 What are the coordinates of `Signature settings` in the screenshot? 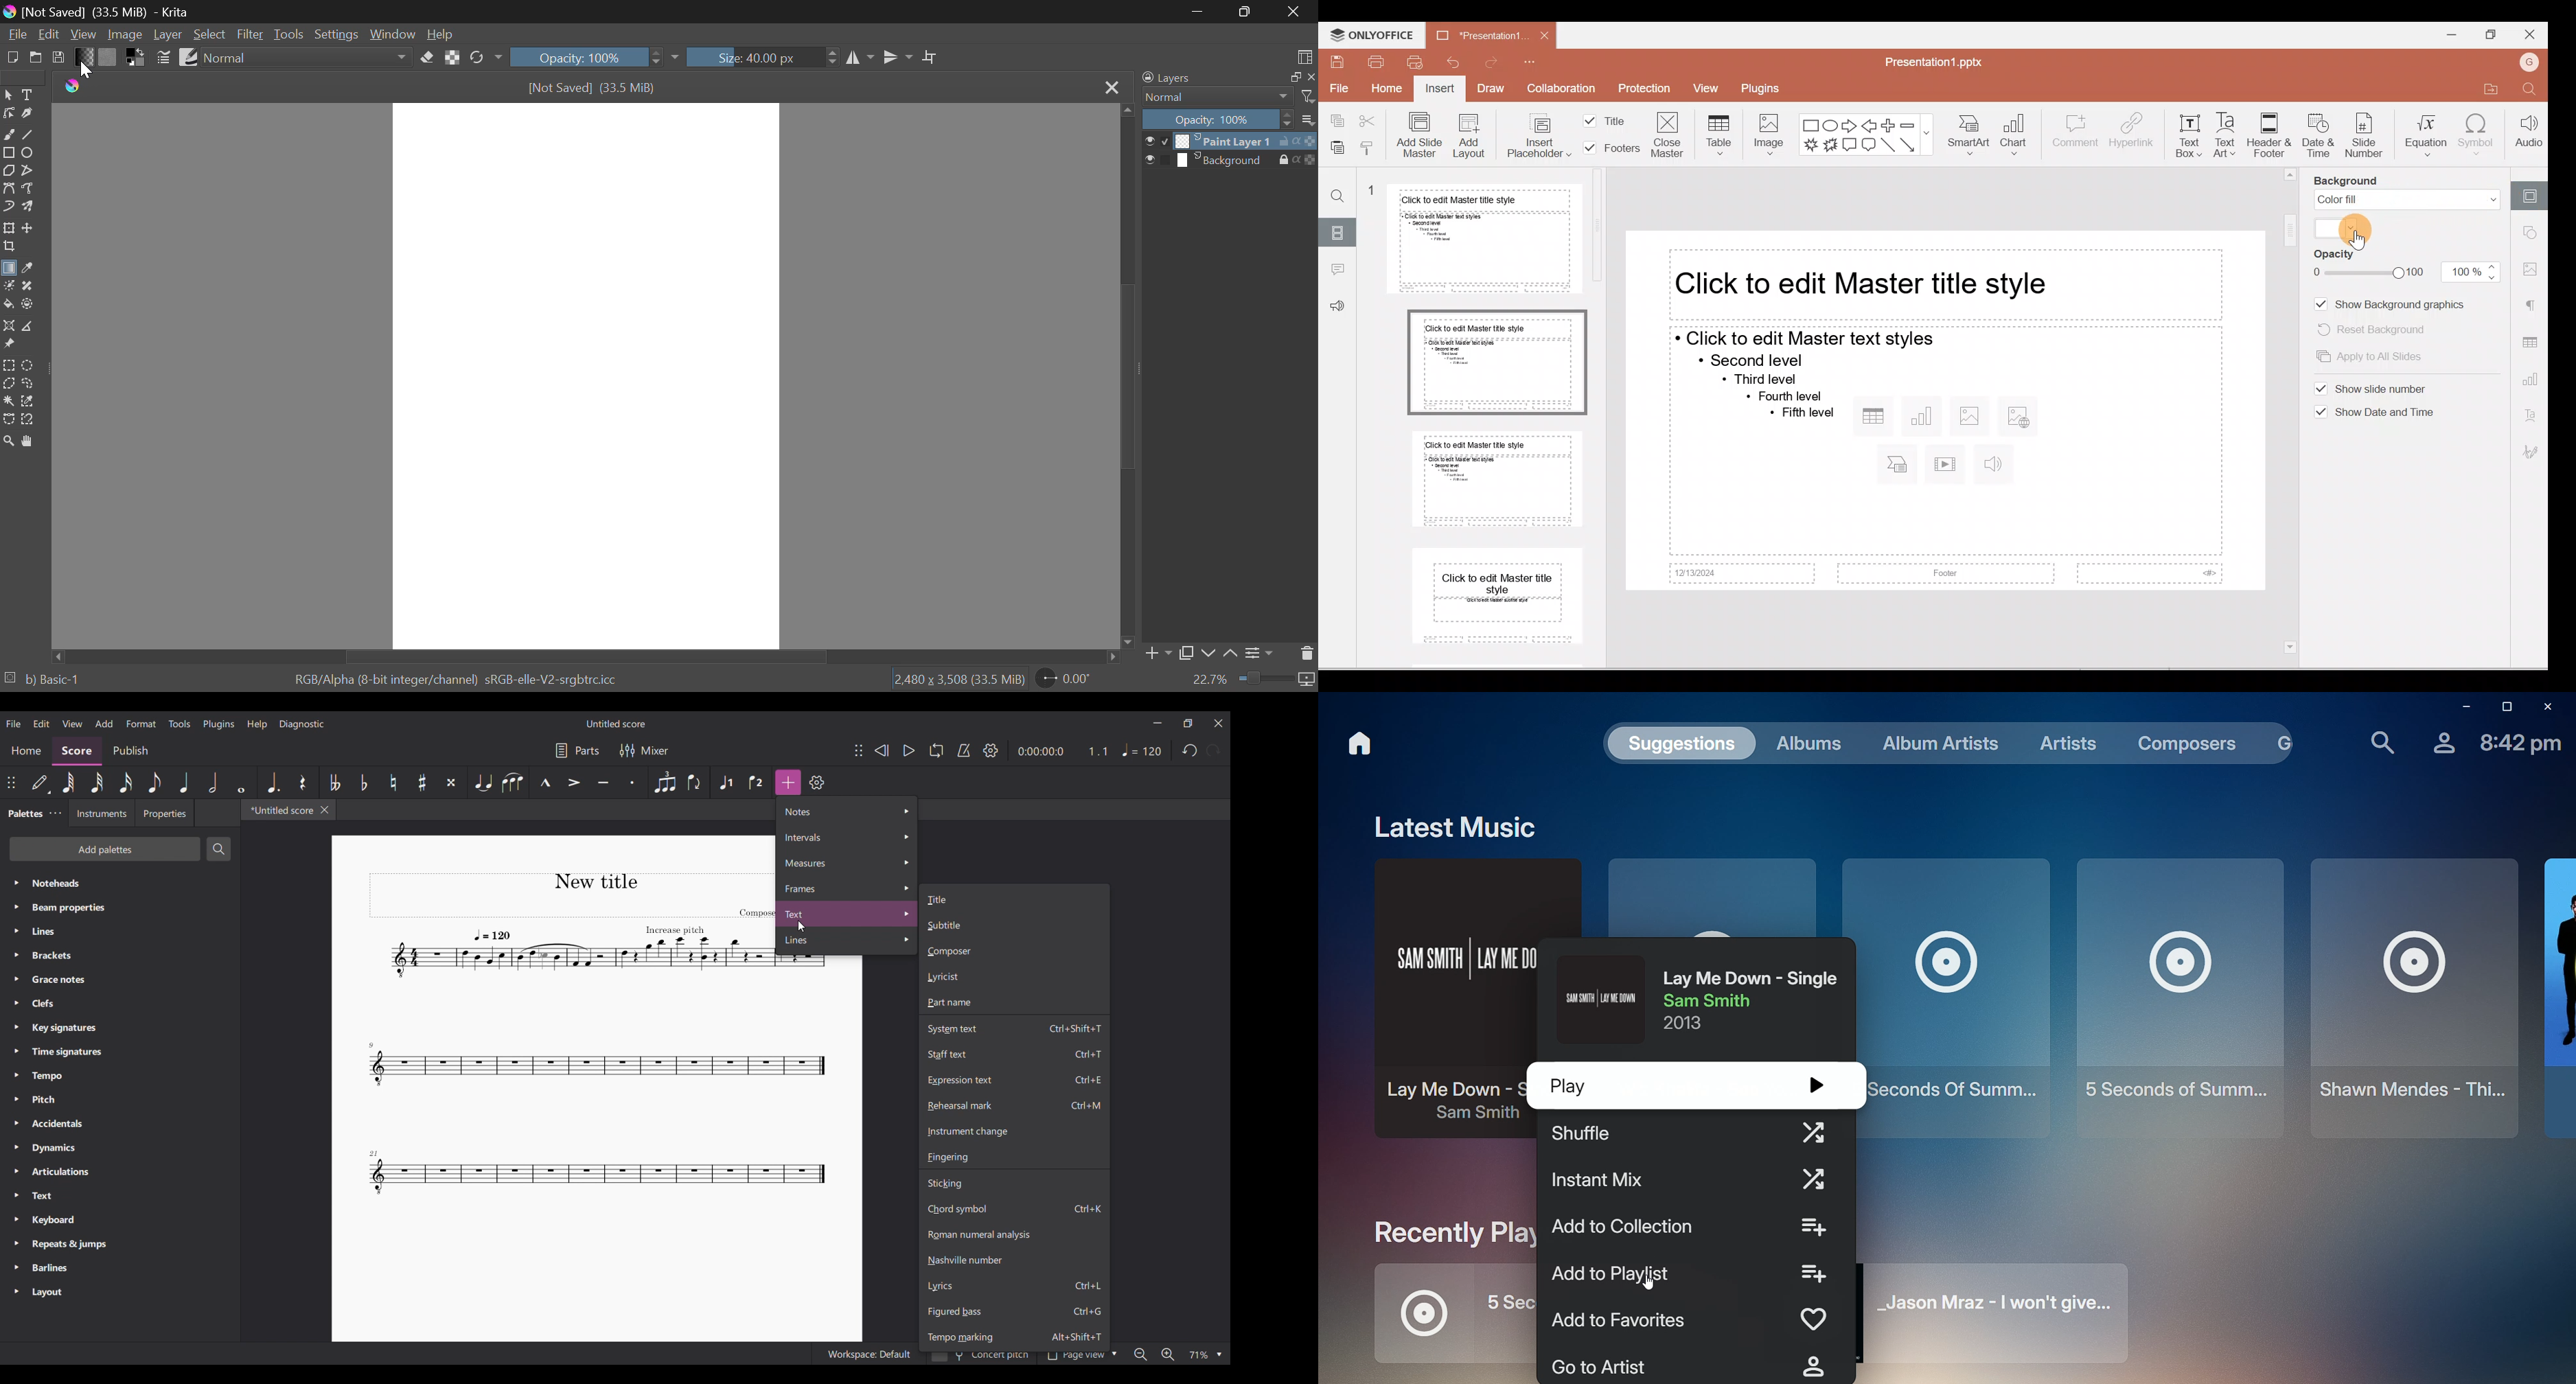 It's located at (2533, 454).